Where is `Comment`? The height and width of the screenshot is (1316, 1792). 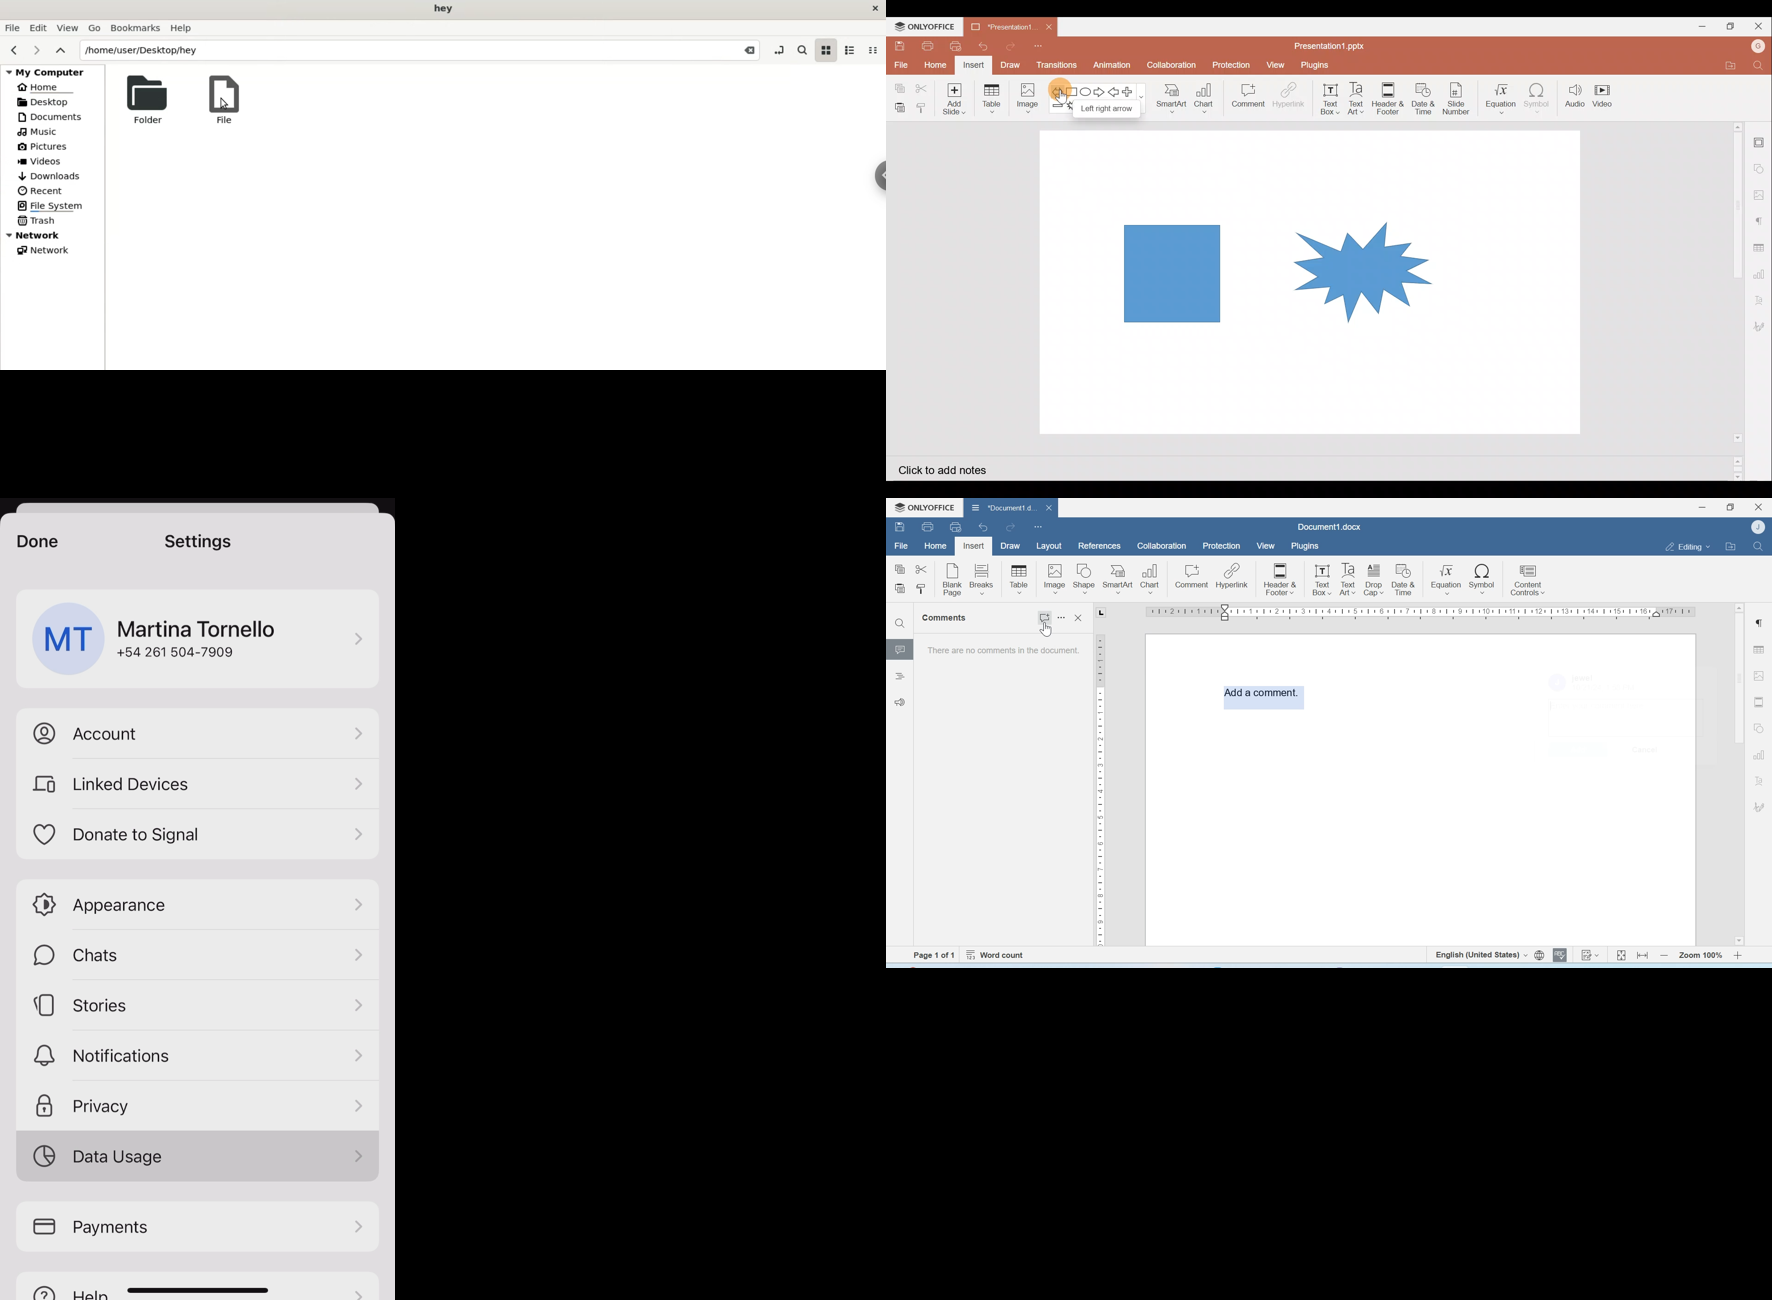 Comment is located at coordinates (1192, 576).